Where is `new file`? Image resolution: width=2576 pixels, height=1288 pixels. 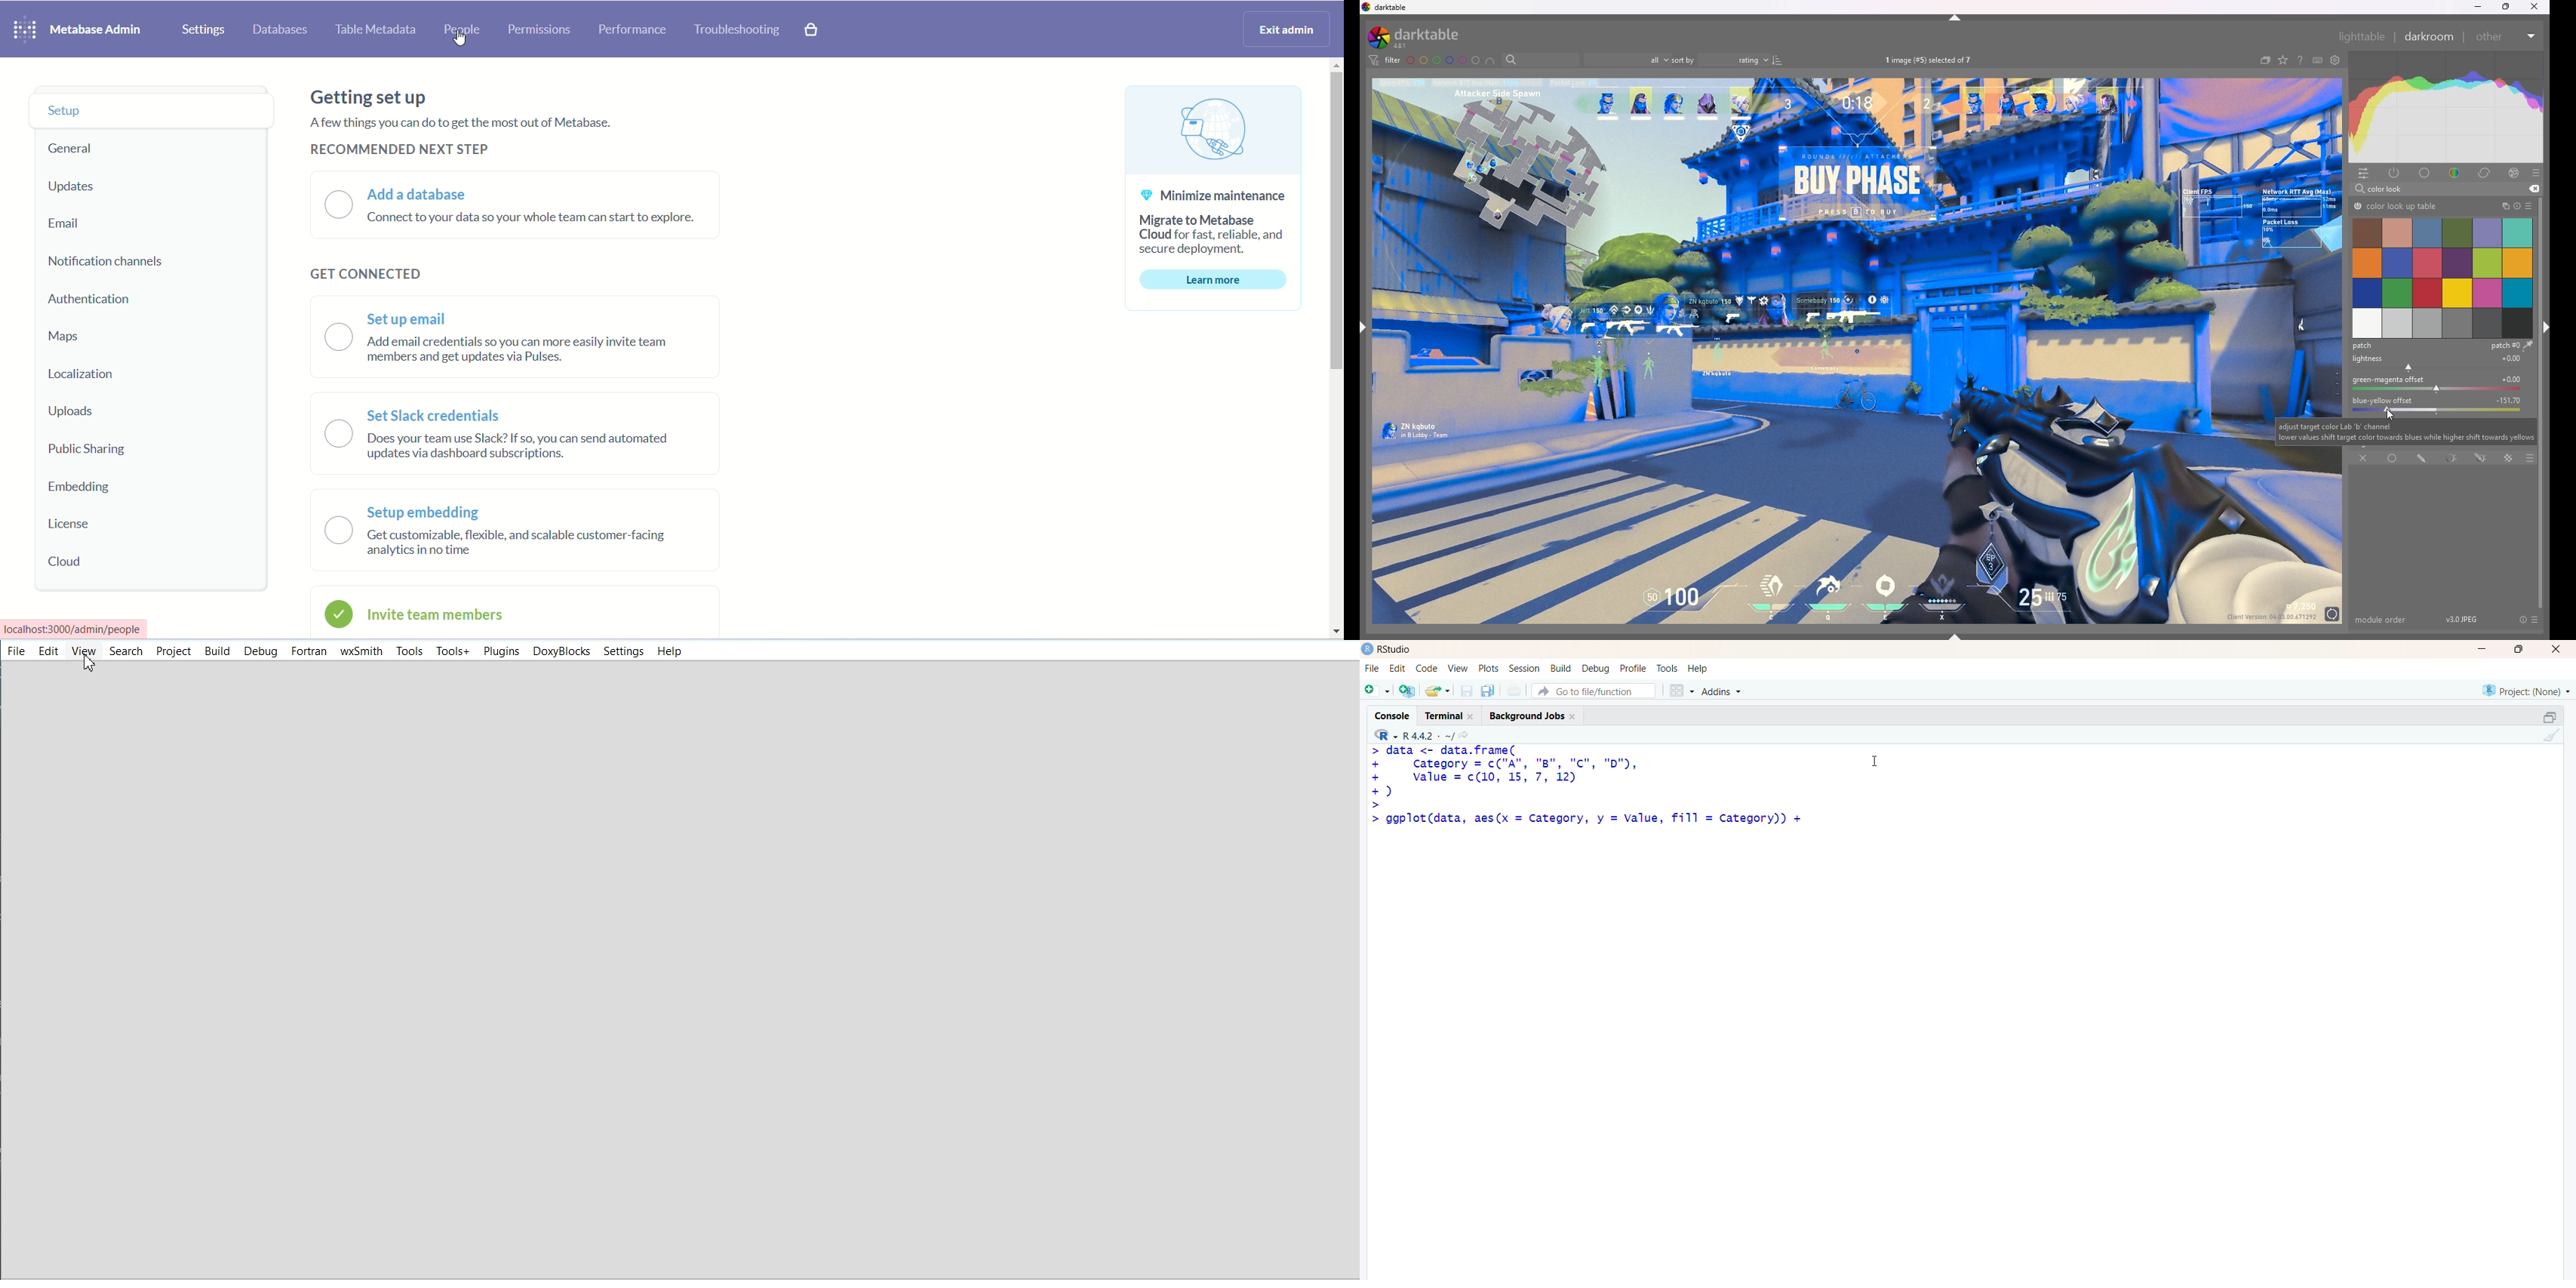 new file is located at coordinates (1377, 689).